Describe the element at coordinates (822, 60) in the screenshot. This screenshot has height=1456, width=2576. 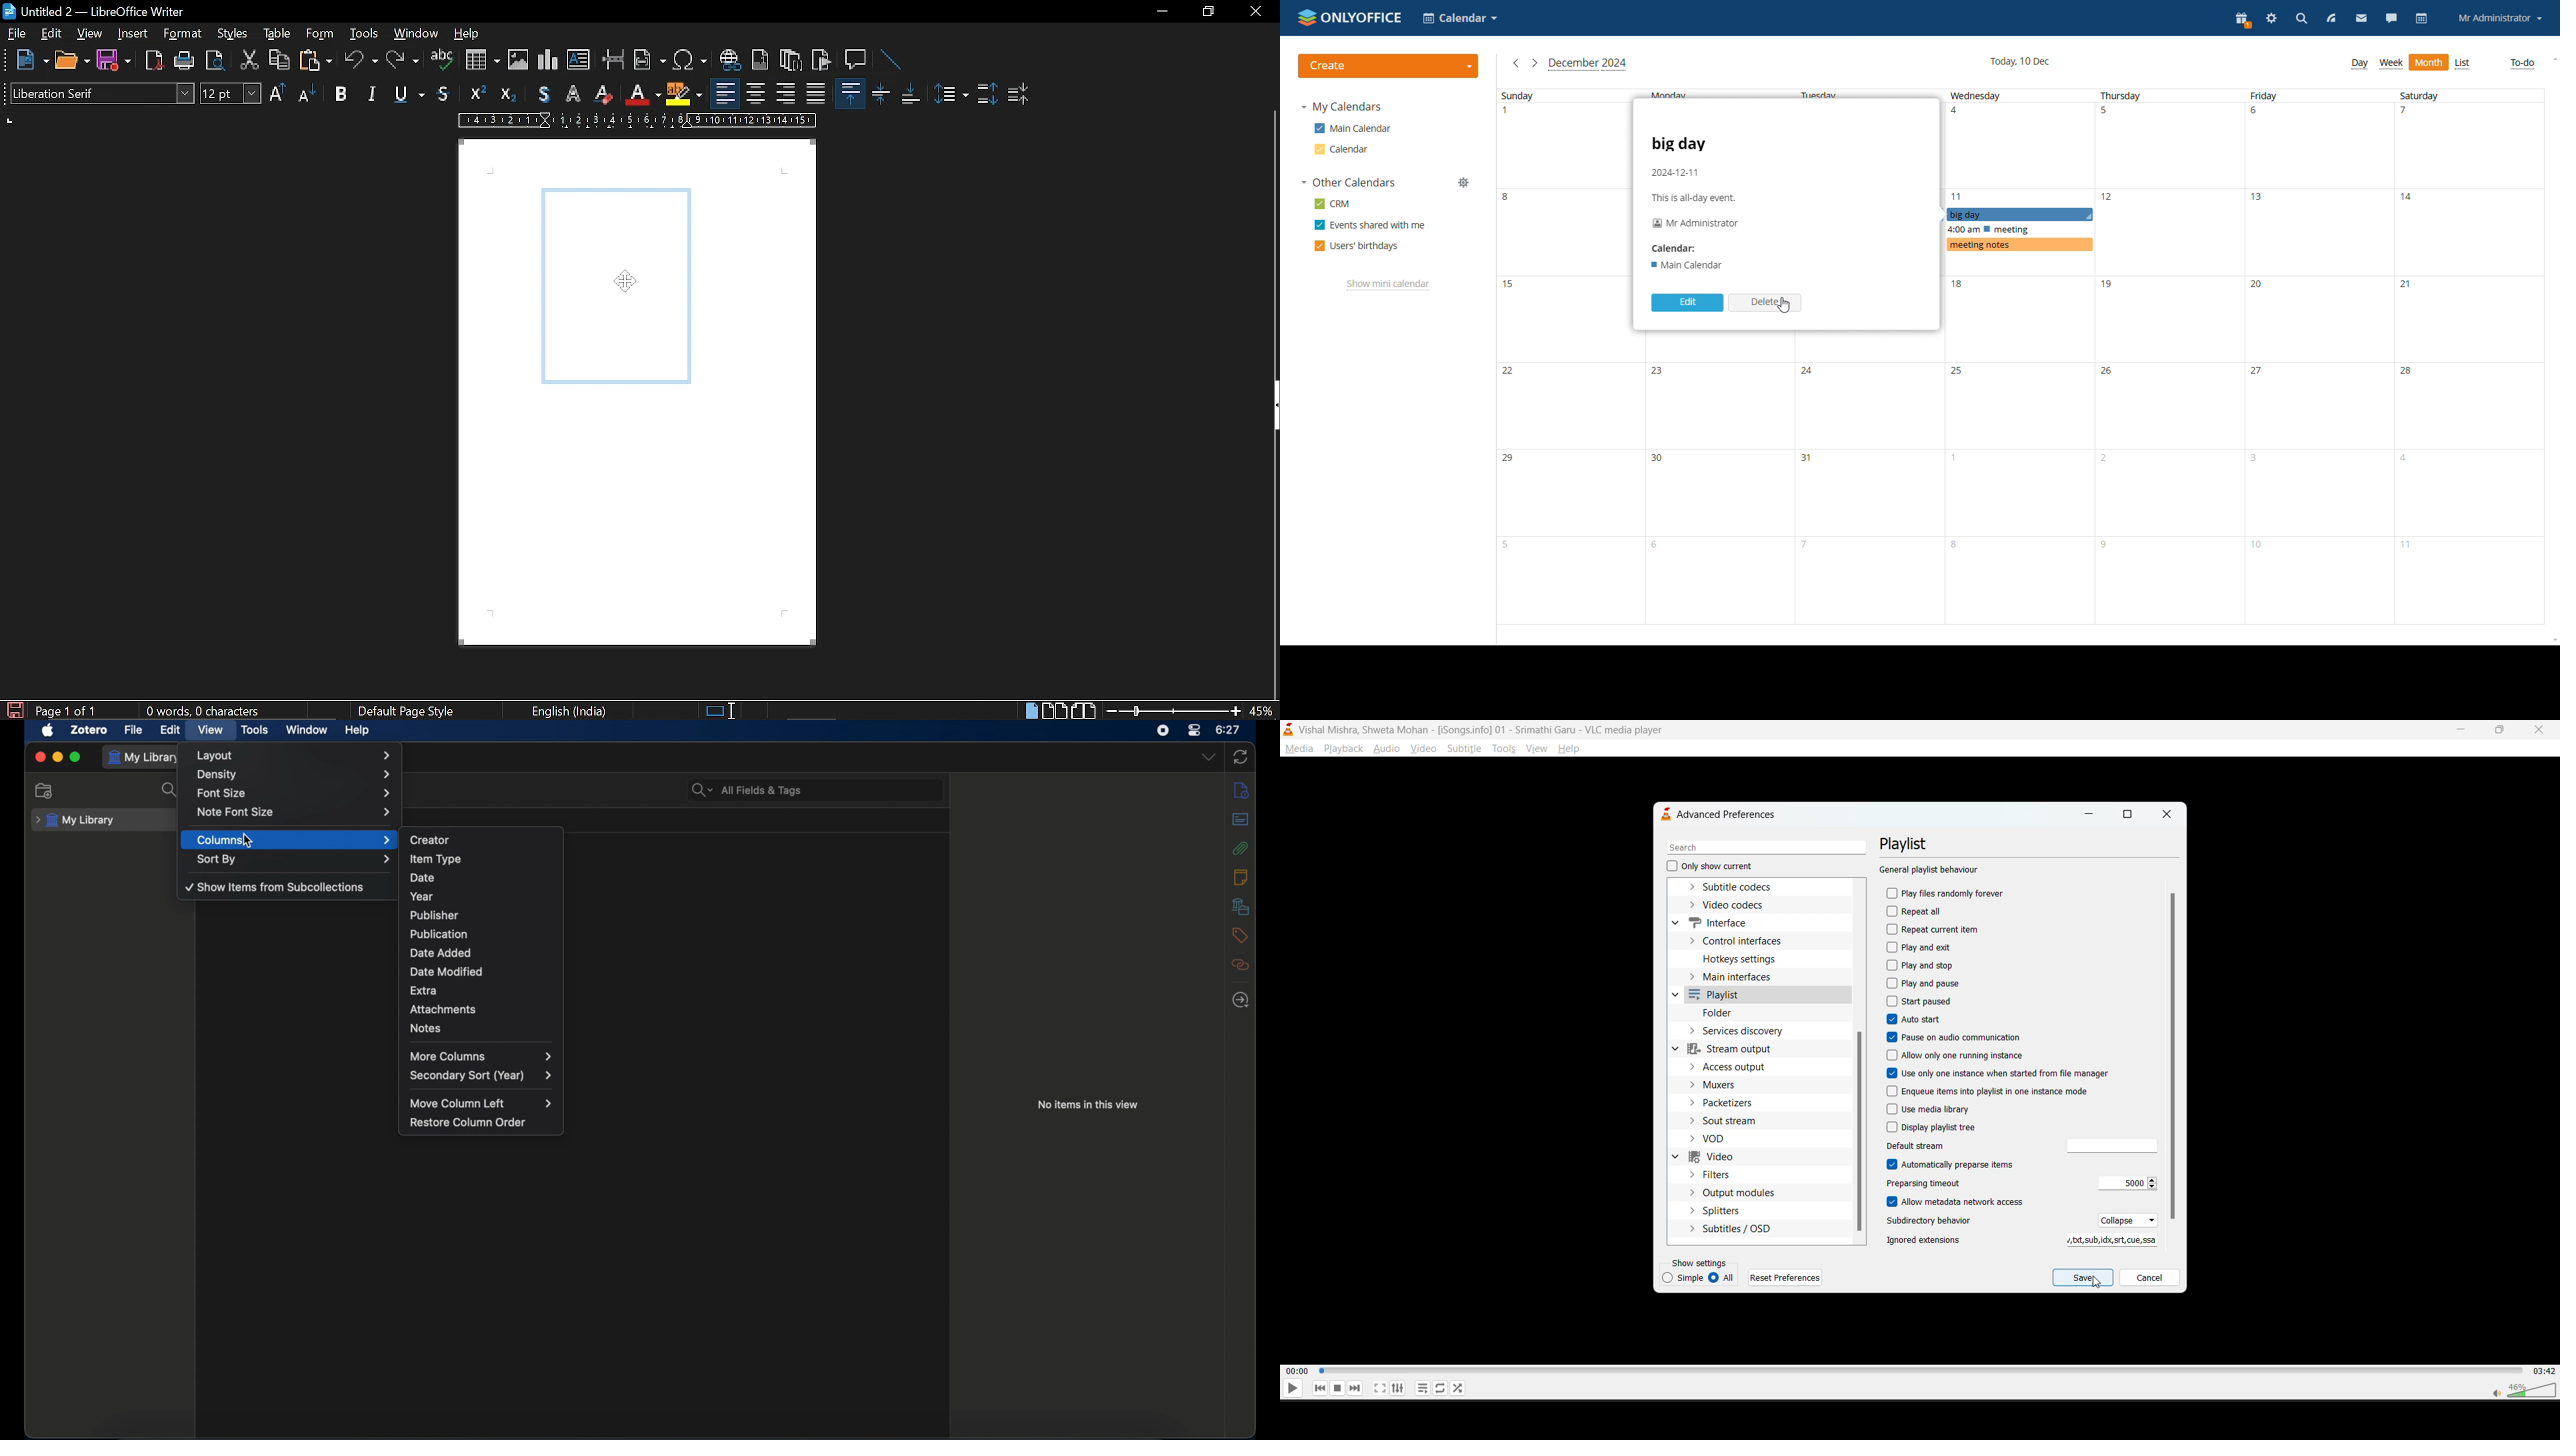
I see `insert bookmark` at that location.